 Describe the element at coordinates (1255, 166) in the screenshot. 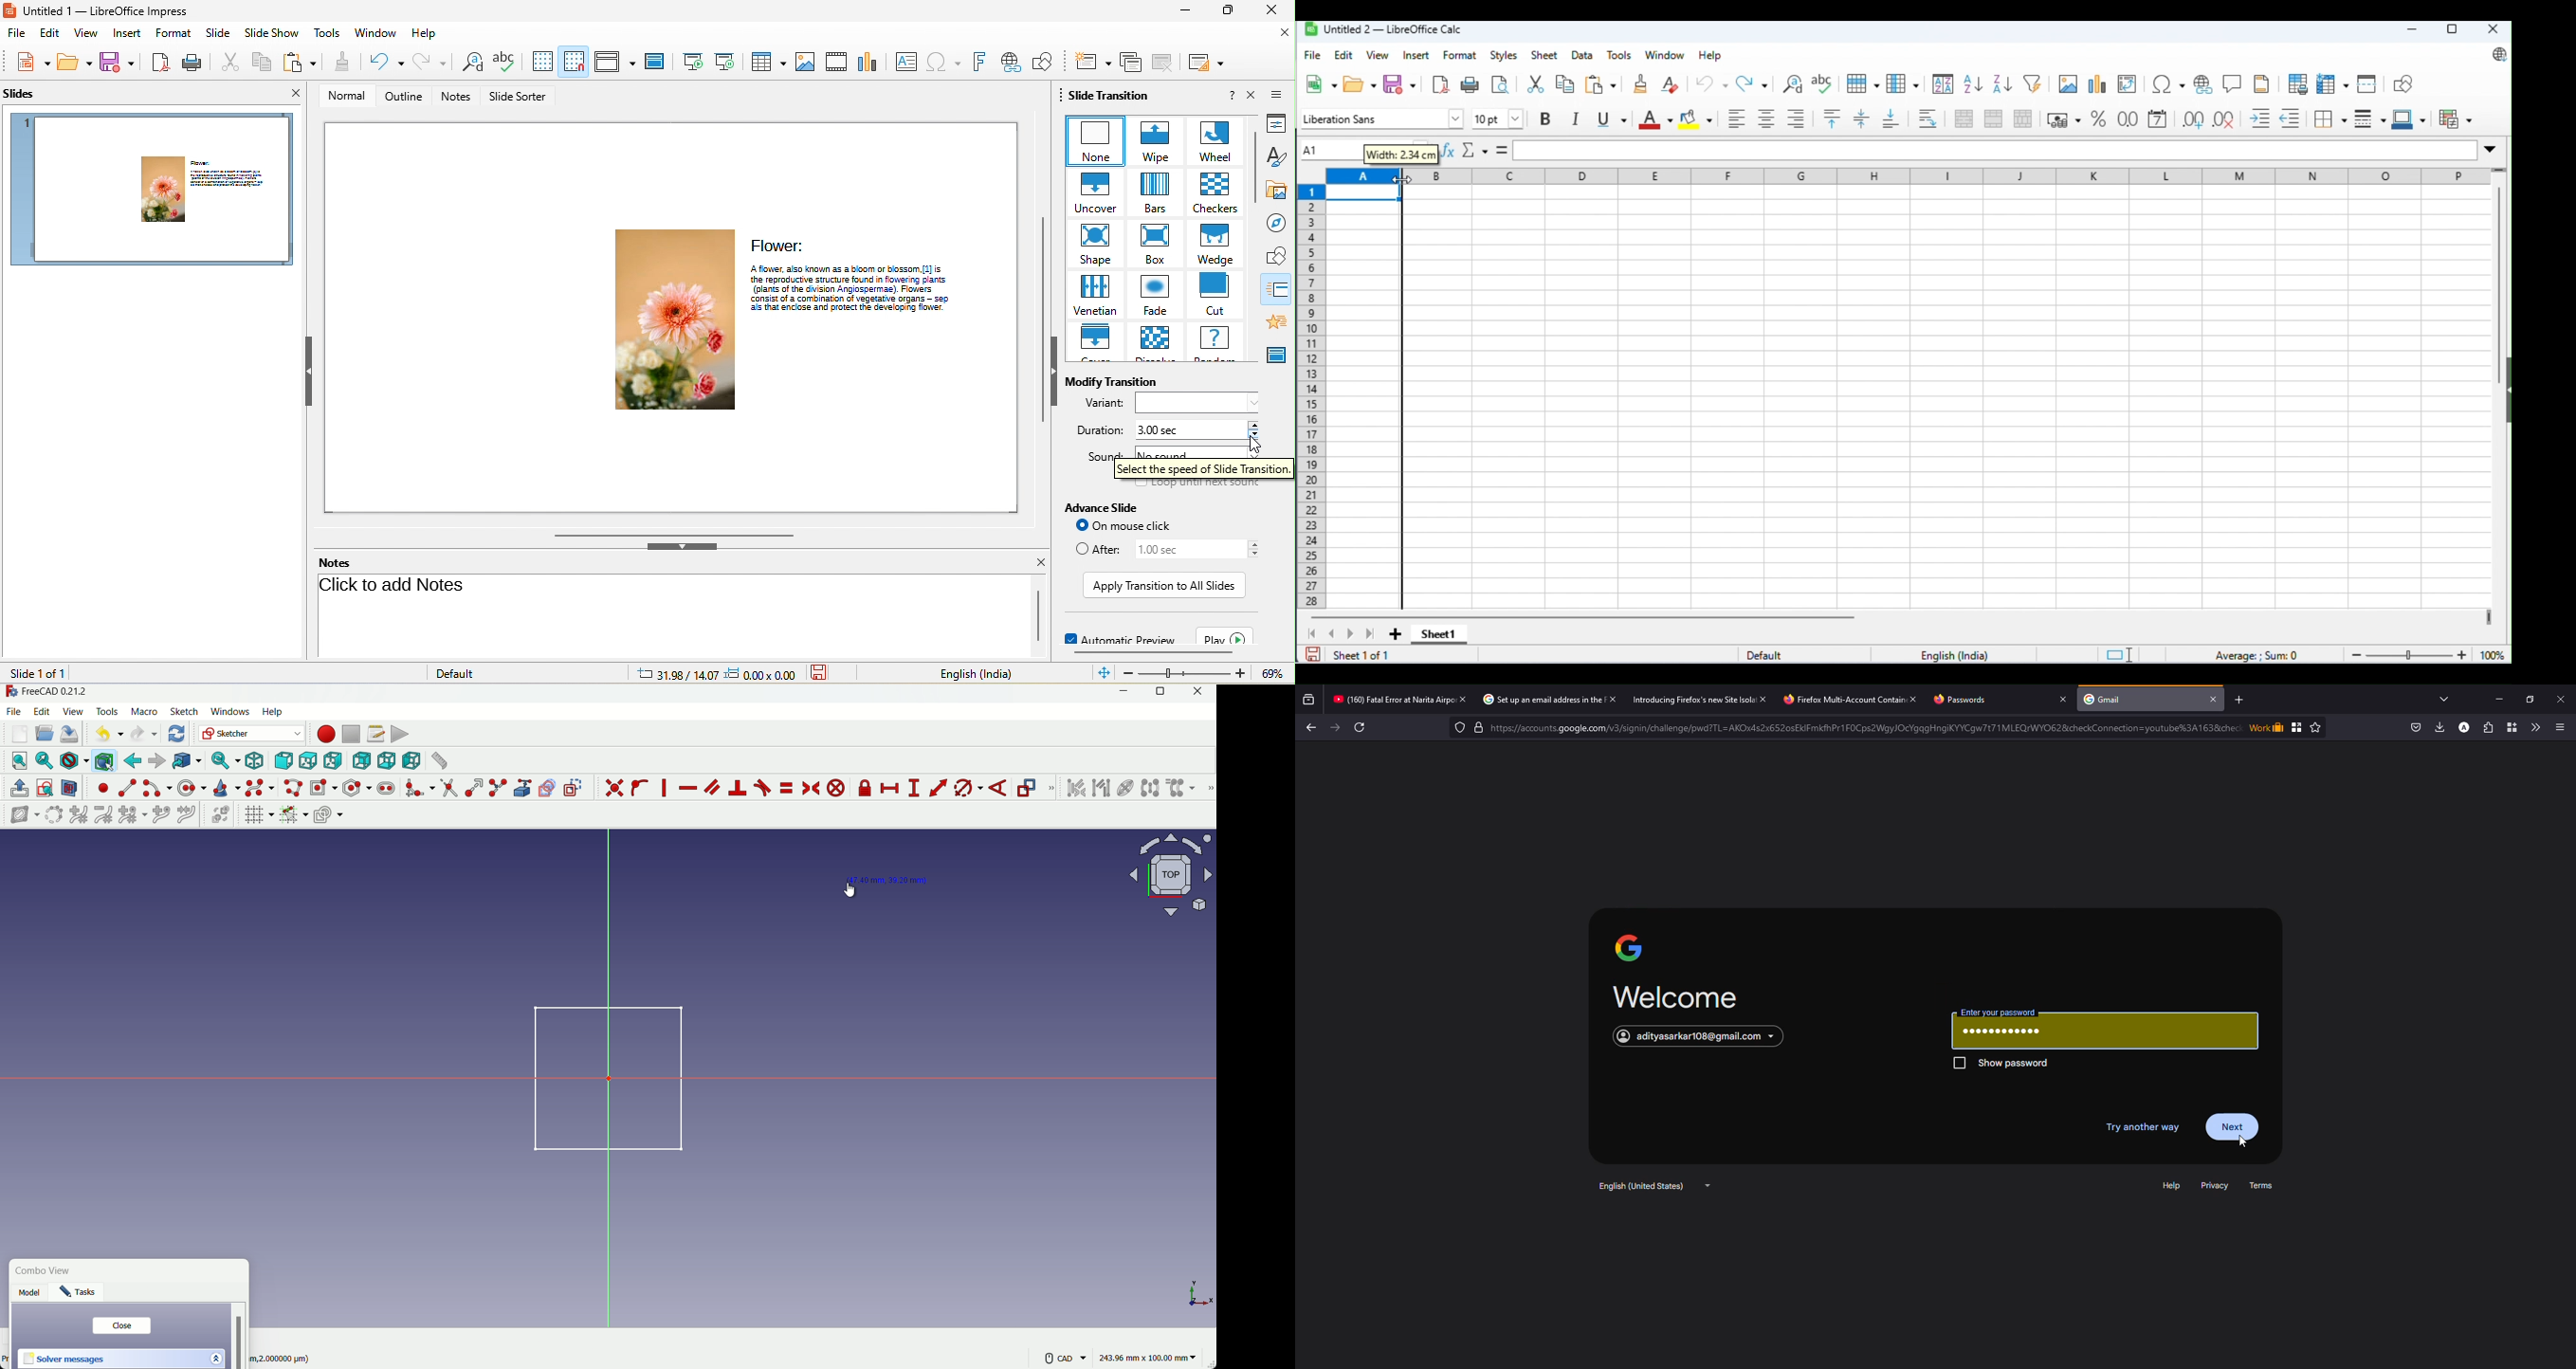

I see `vertical scroll bar` at that location.